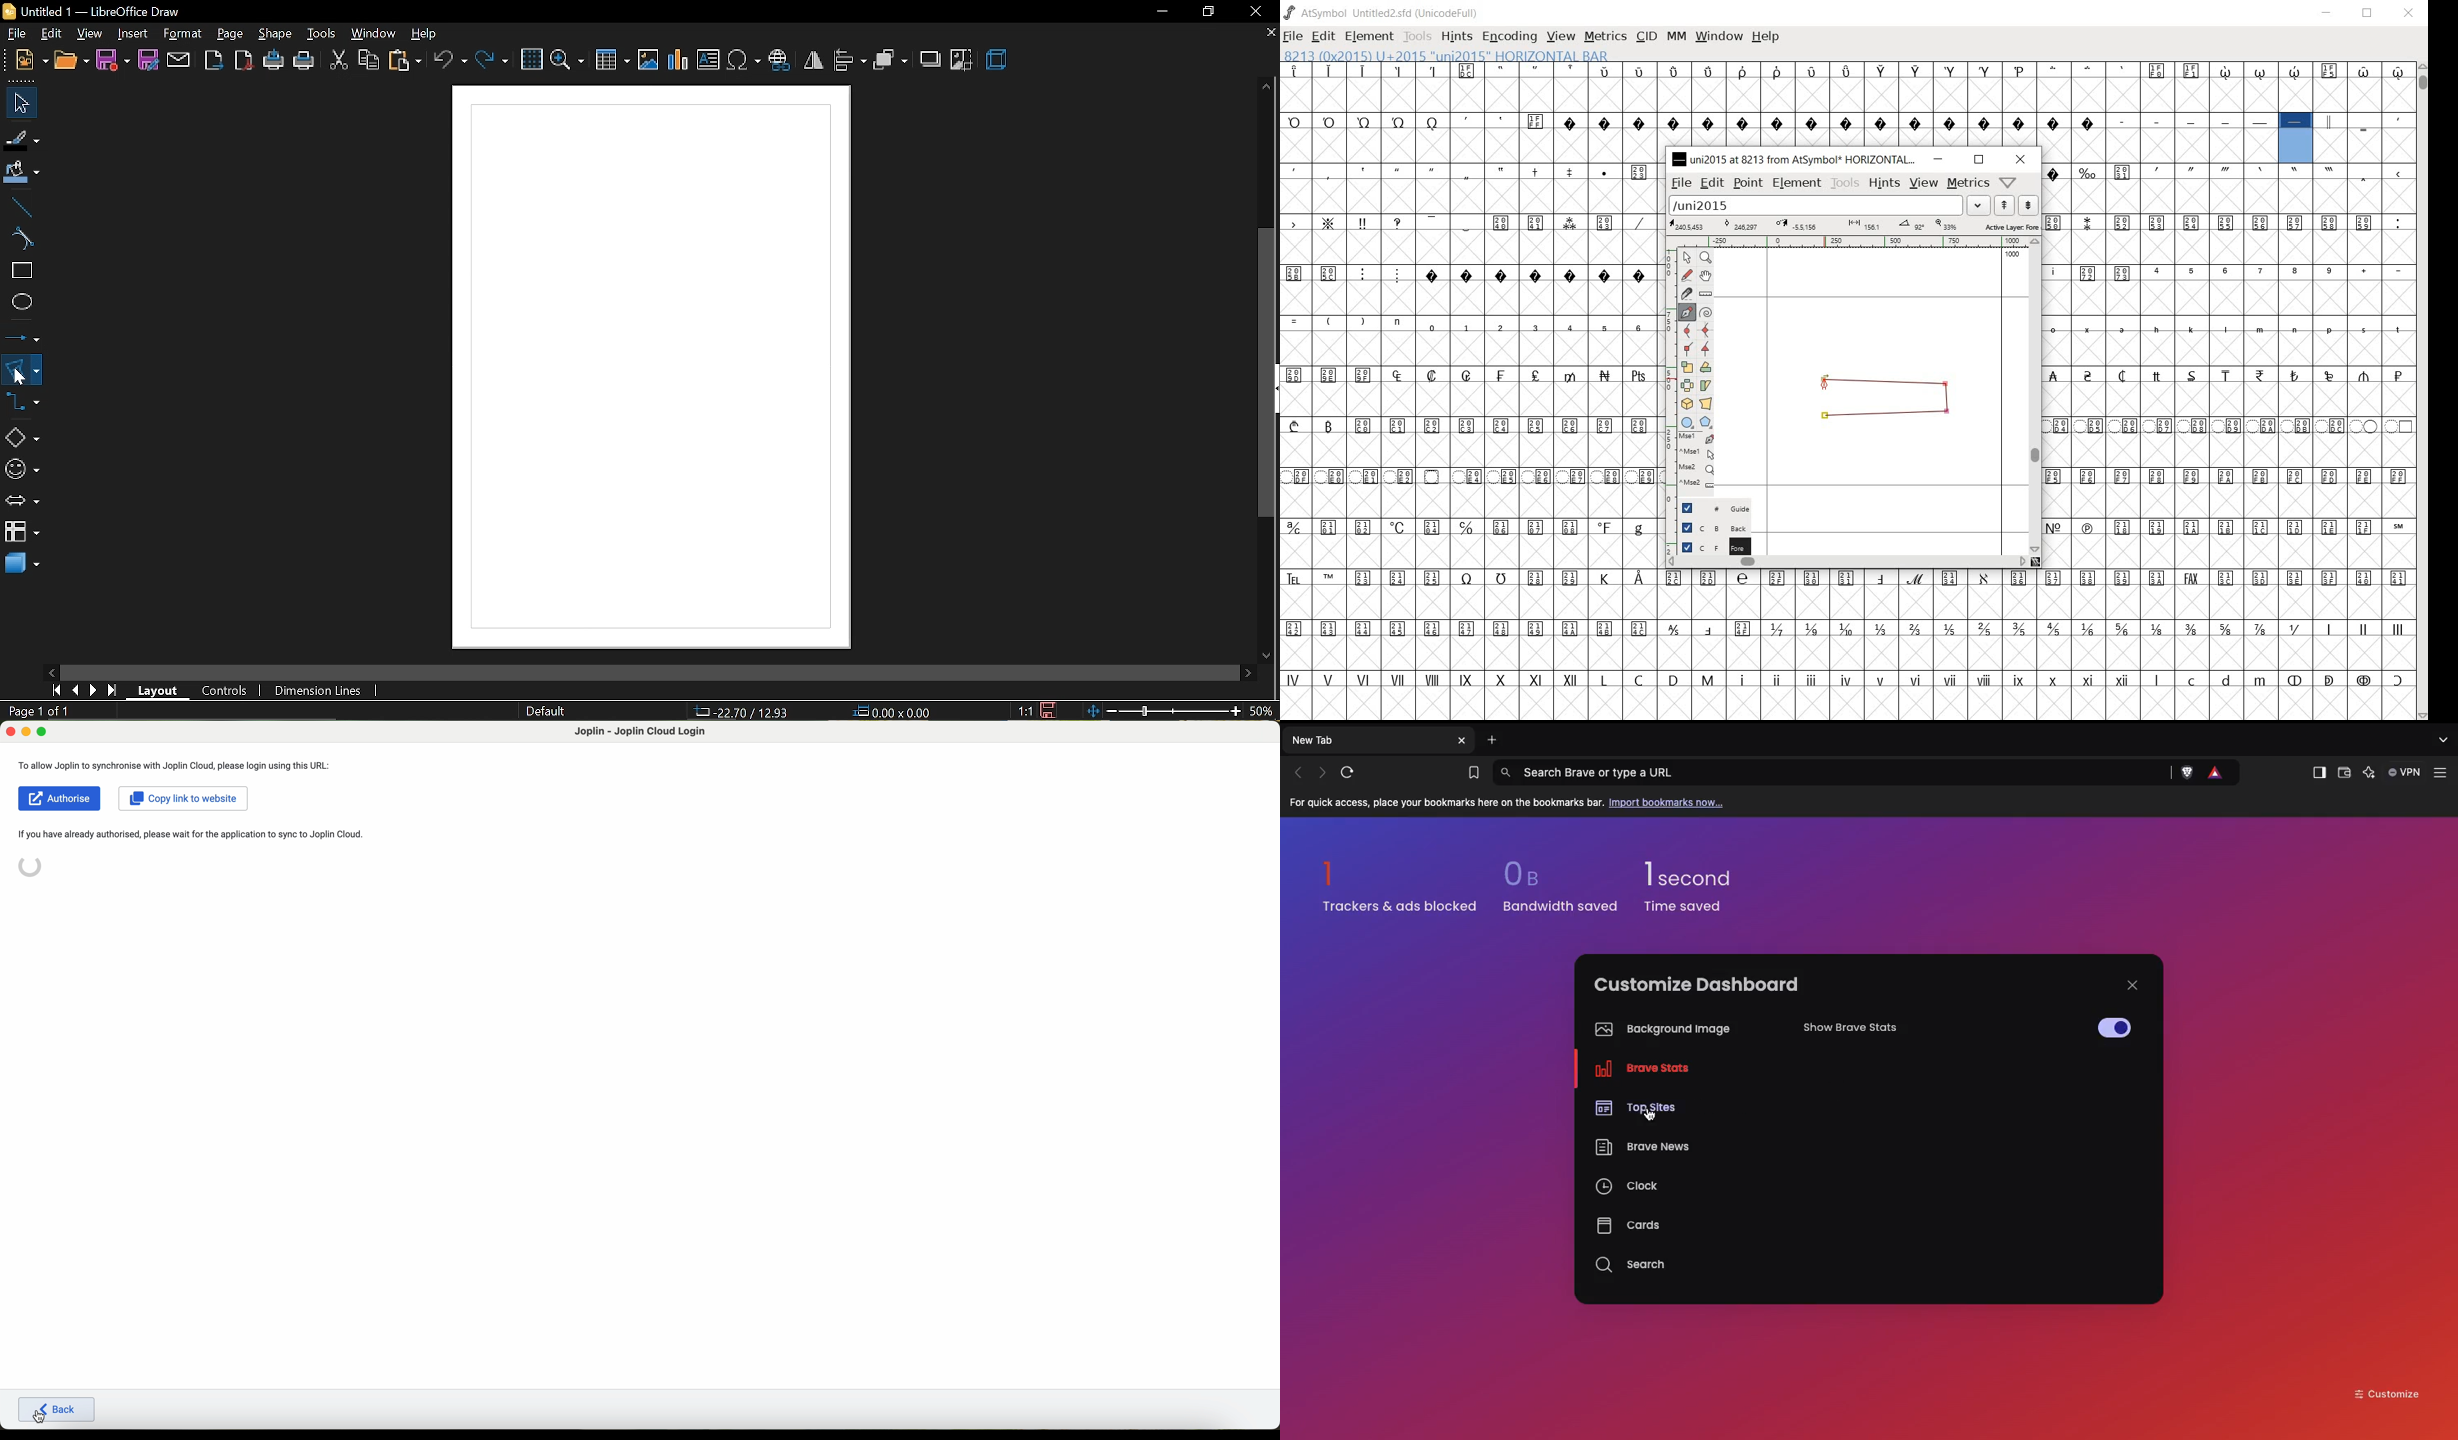 Image resolution: width=2464 pixels, height=1456 pixels. I want to click on VIEW, so click(1561, 37).